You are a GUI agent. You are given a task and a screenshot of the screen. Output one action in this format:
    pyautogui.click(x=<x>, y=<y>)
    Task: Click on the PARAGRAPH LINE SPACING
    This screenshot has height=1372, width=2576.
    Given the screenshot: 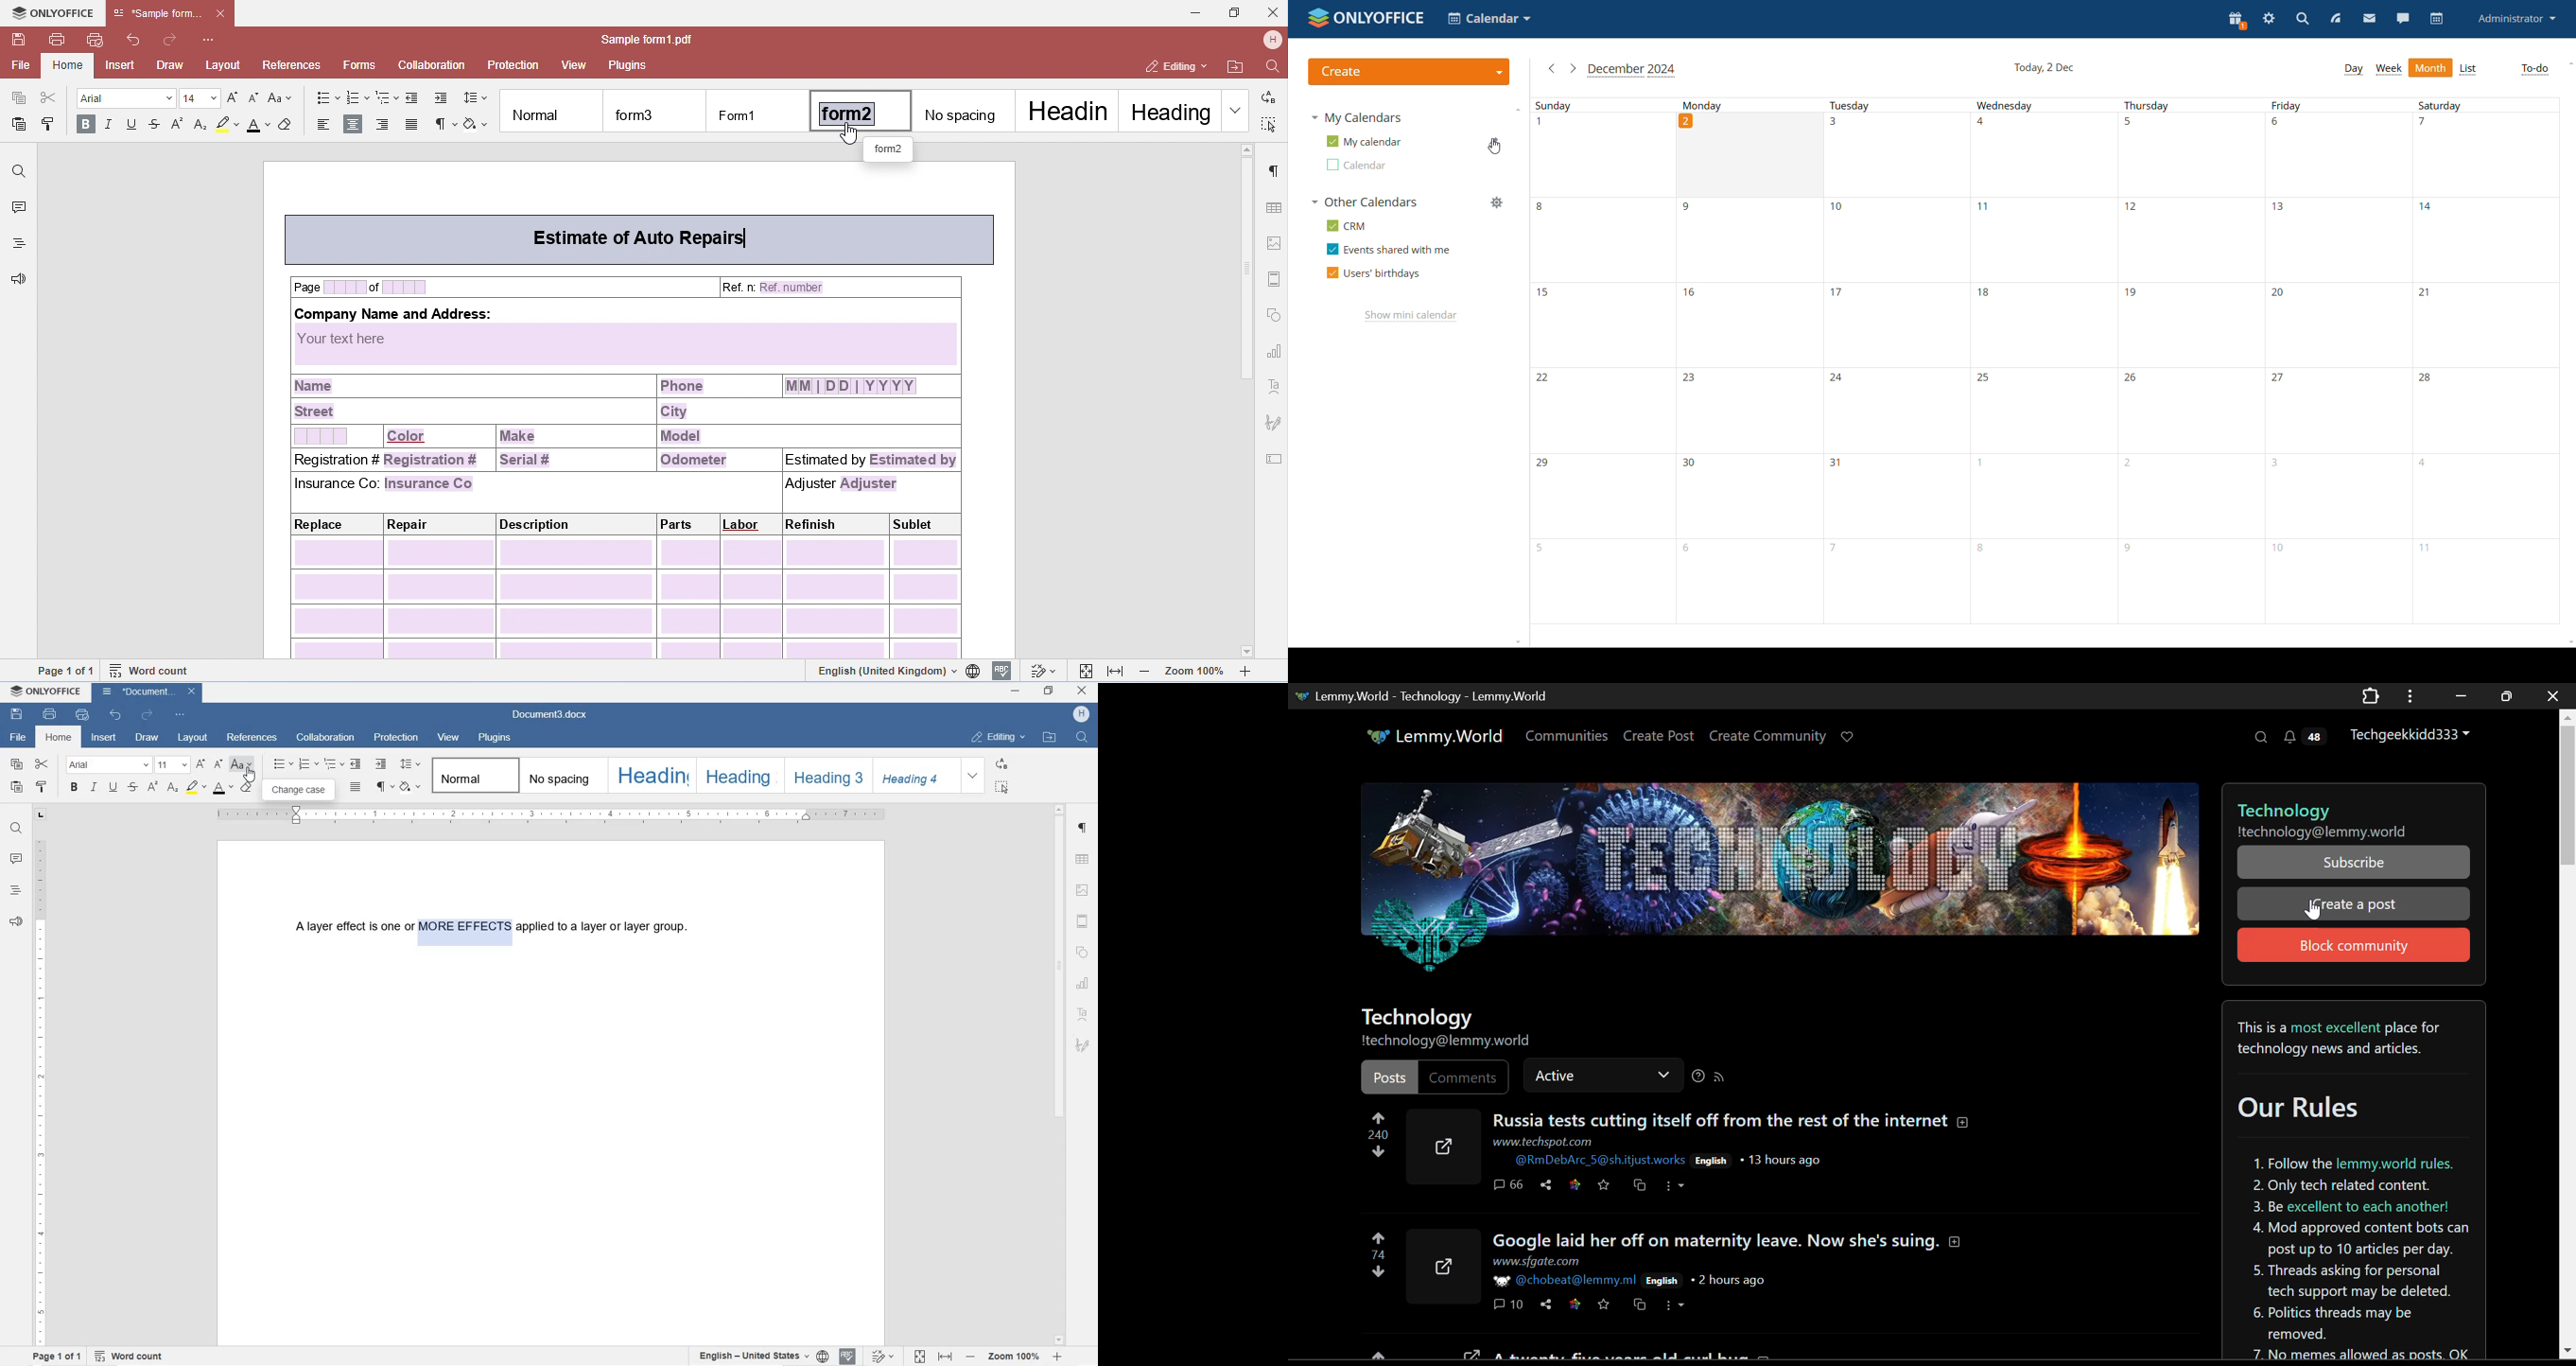 What is the action you would take?
    pyautogui.click(x=413, y=765)
    